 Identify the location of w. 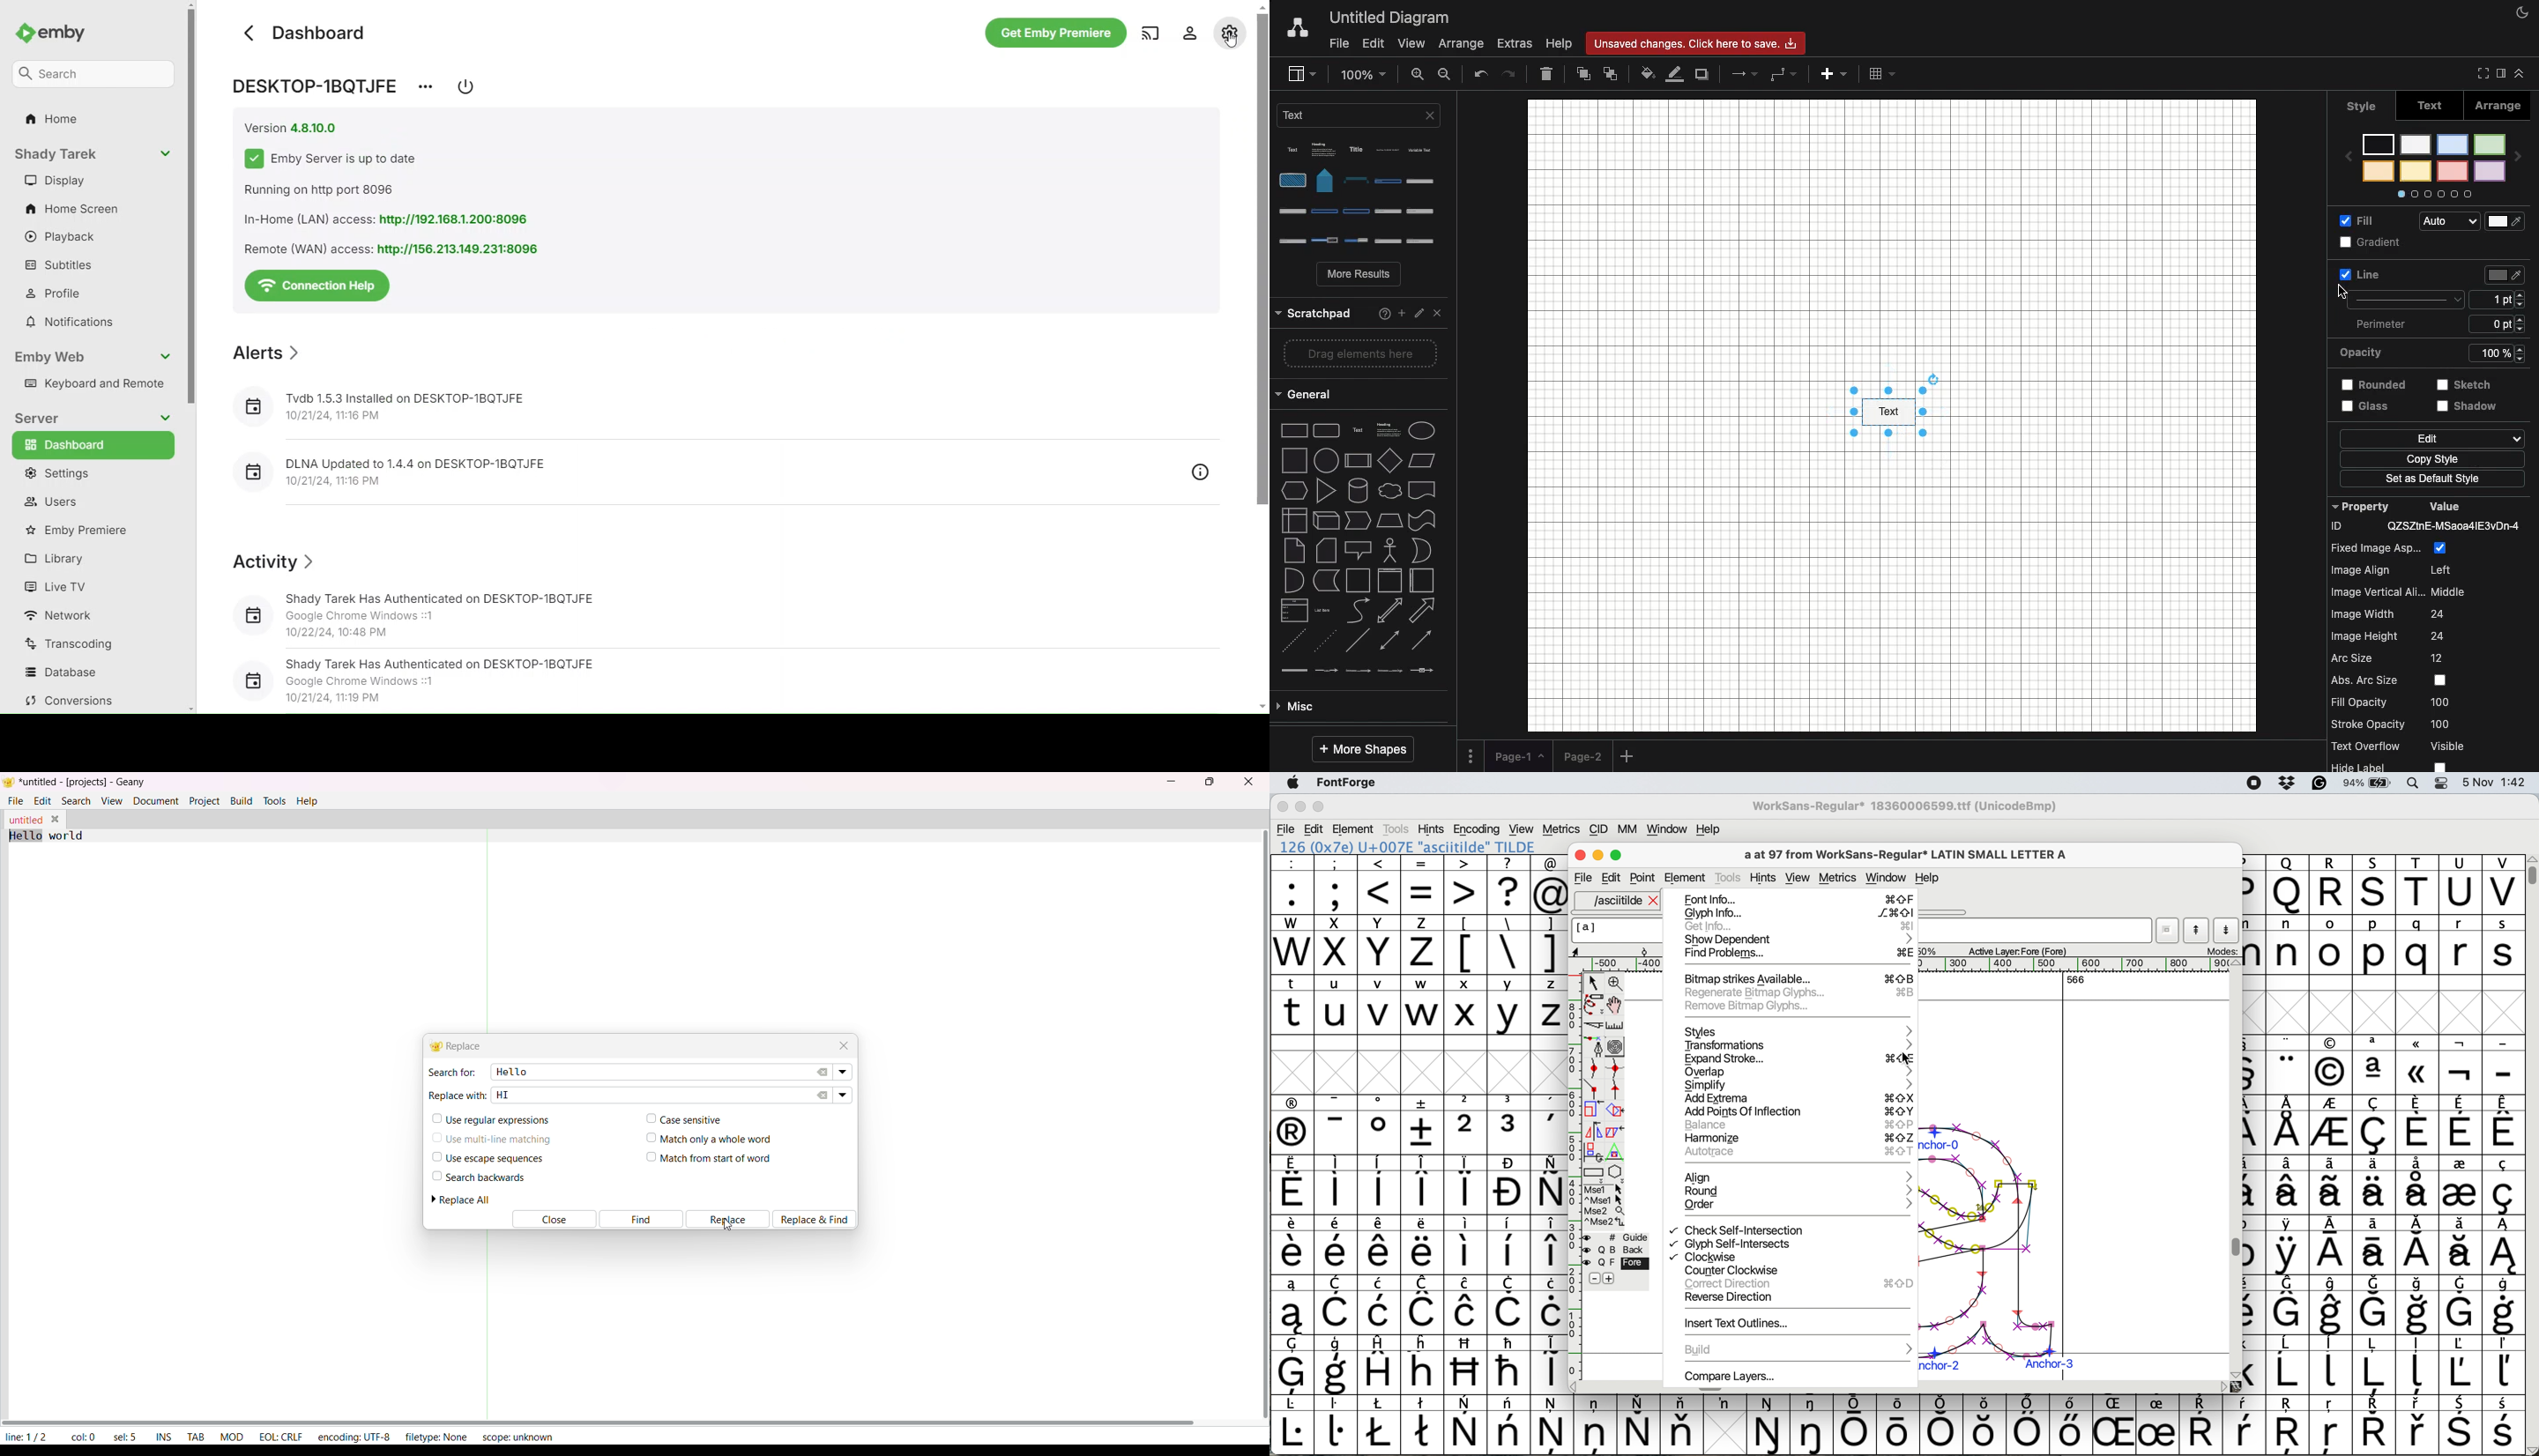
(1422, 1005).